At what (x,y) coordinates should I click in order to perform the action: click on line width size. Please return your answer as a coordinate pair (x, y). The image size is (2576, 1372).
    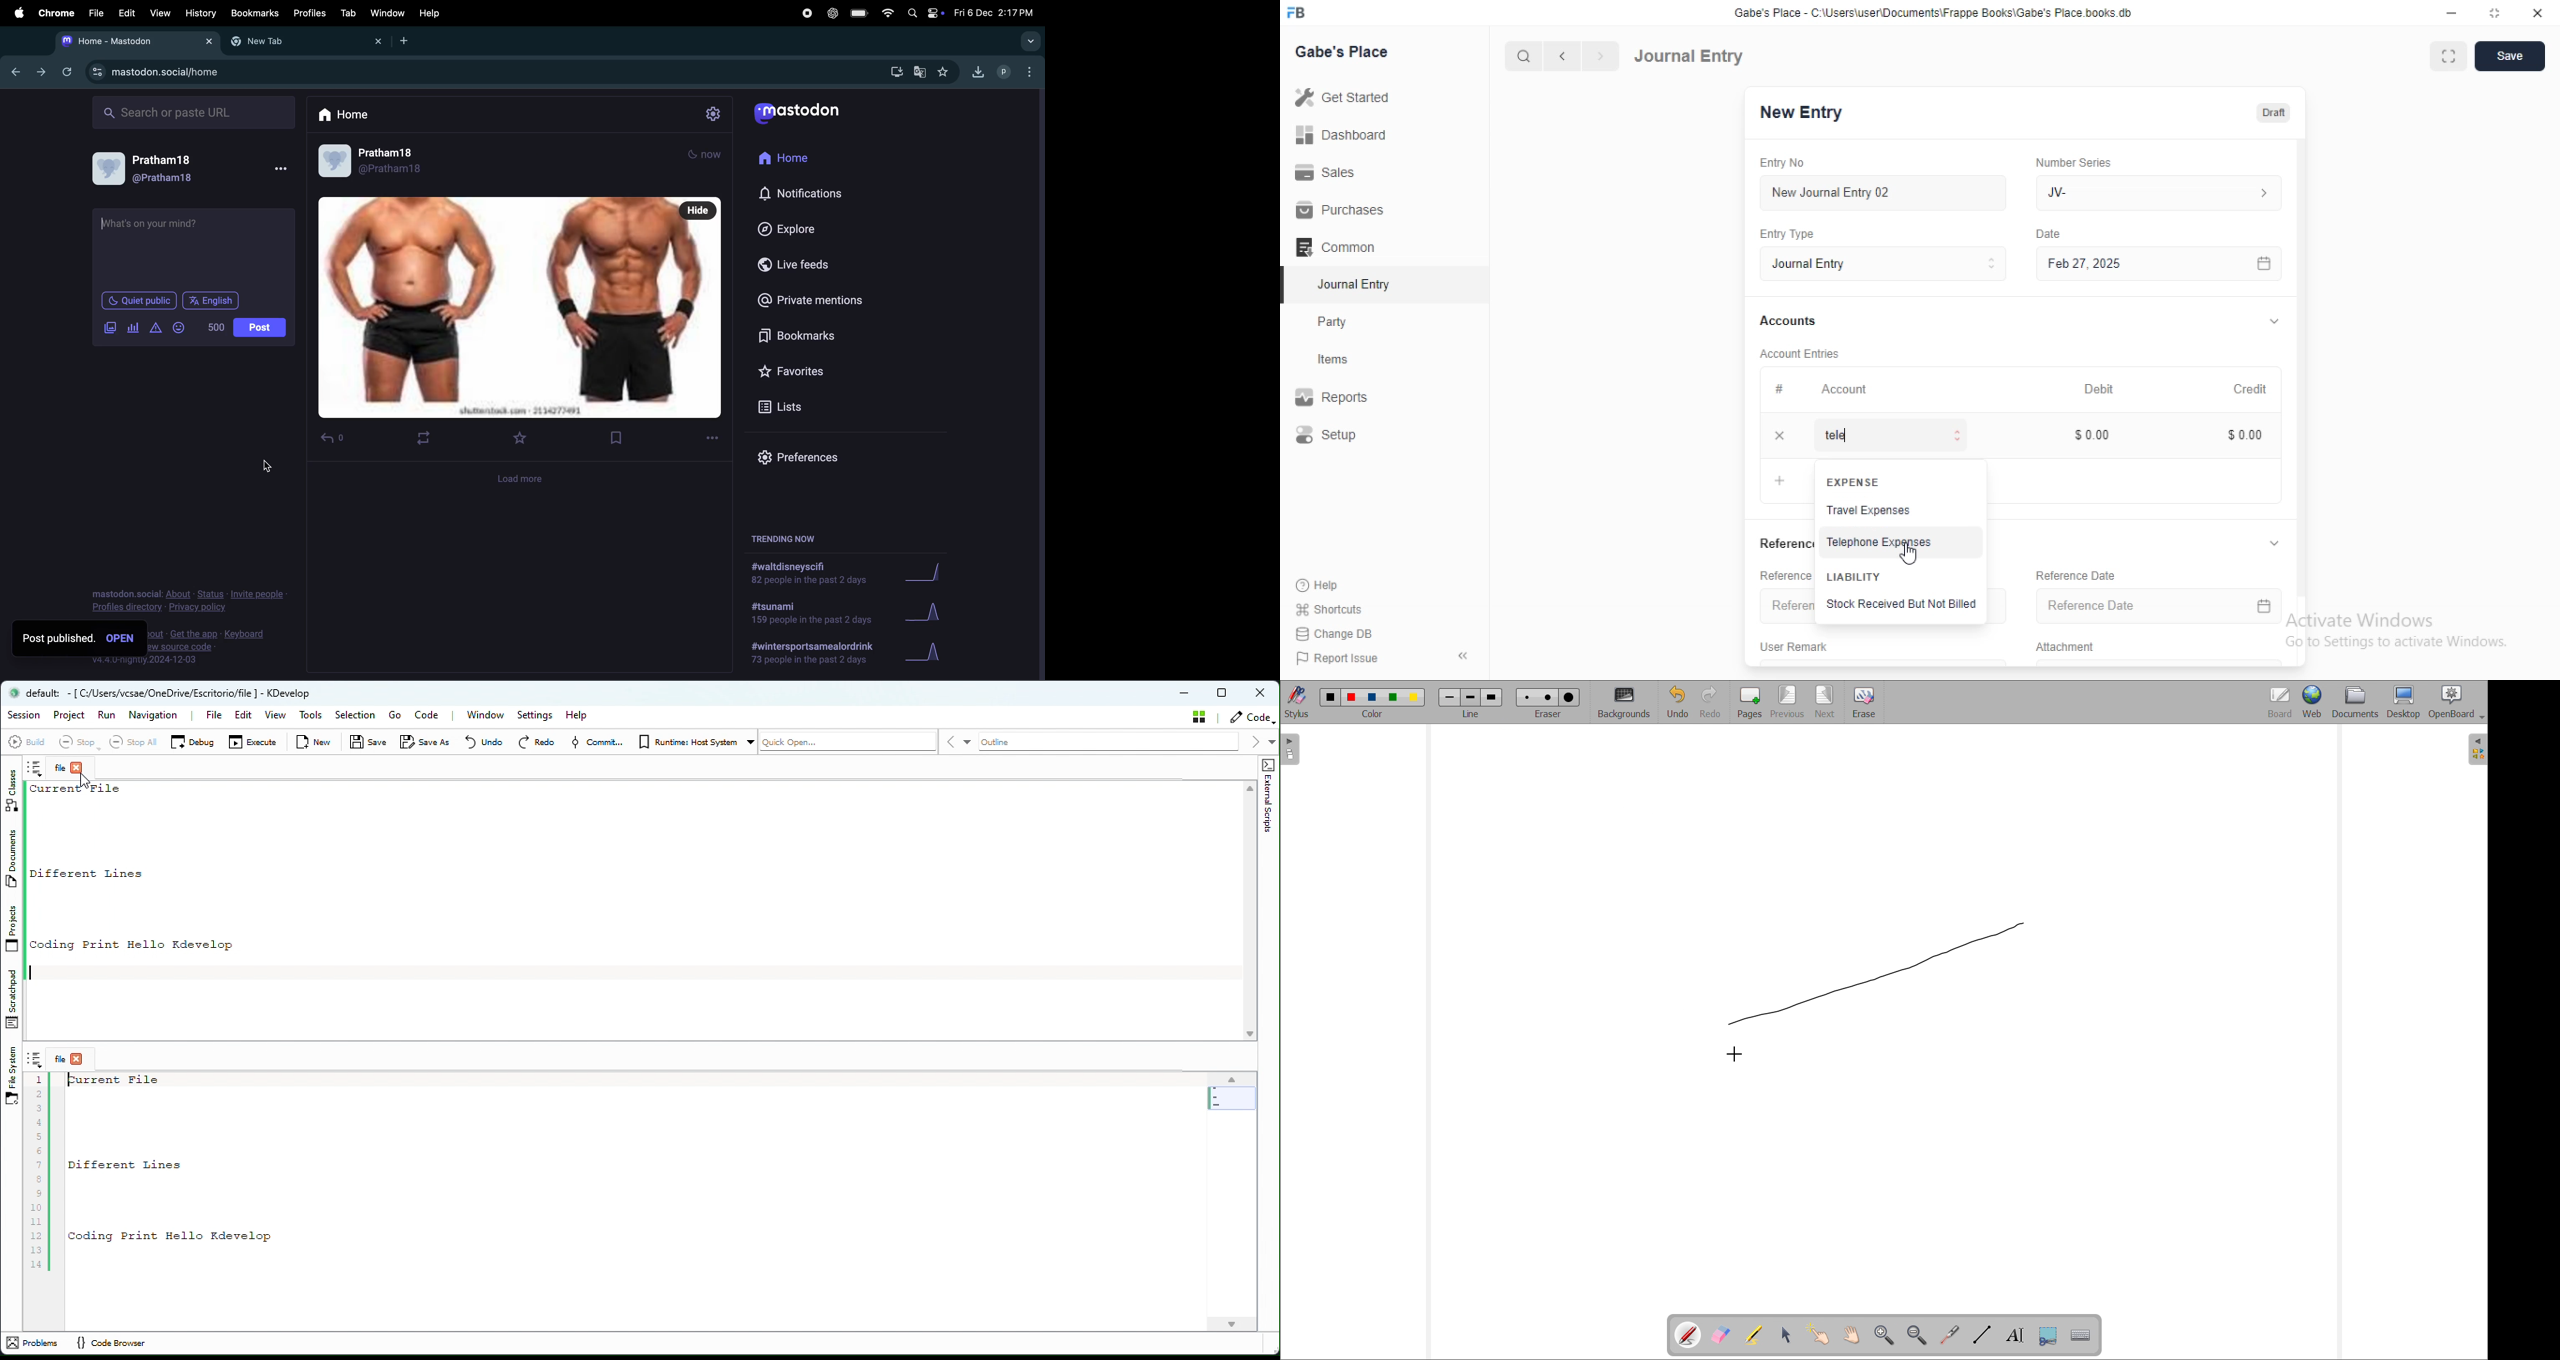
    Looking at the image, I should click on (1471, 698).